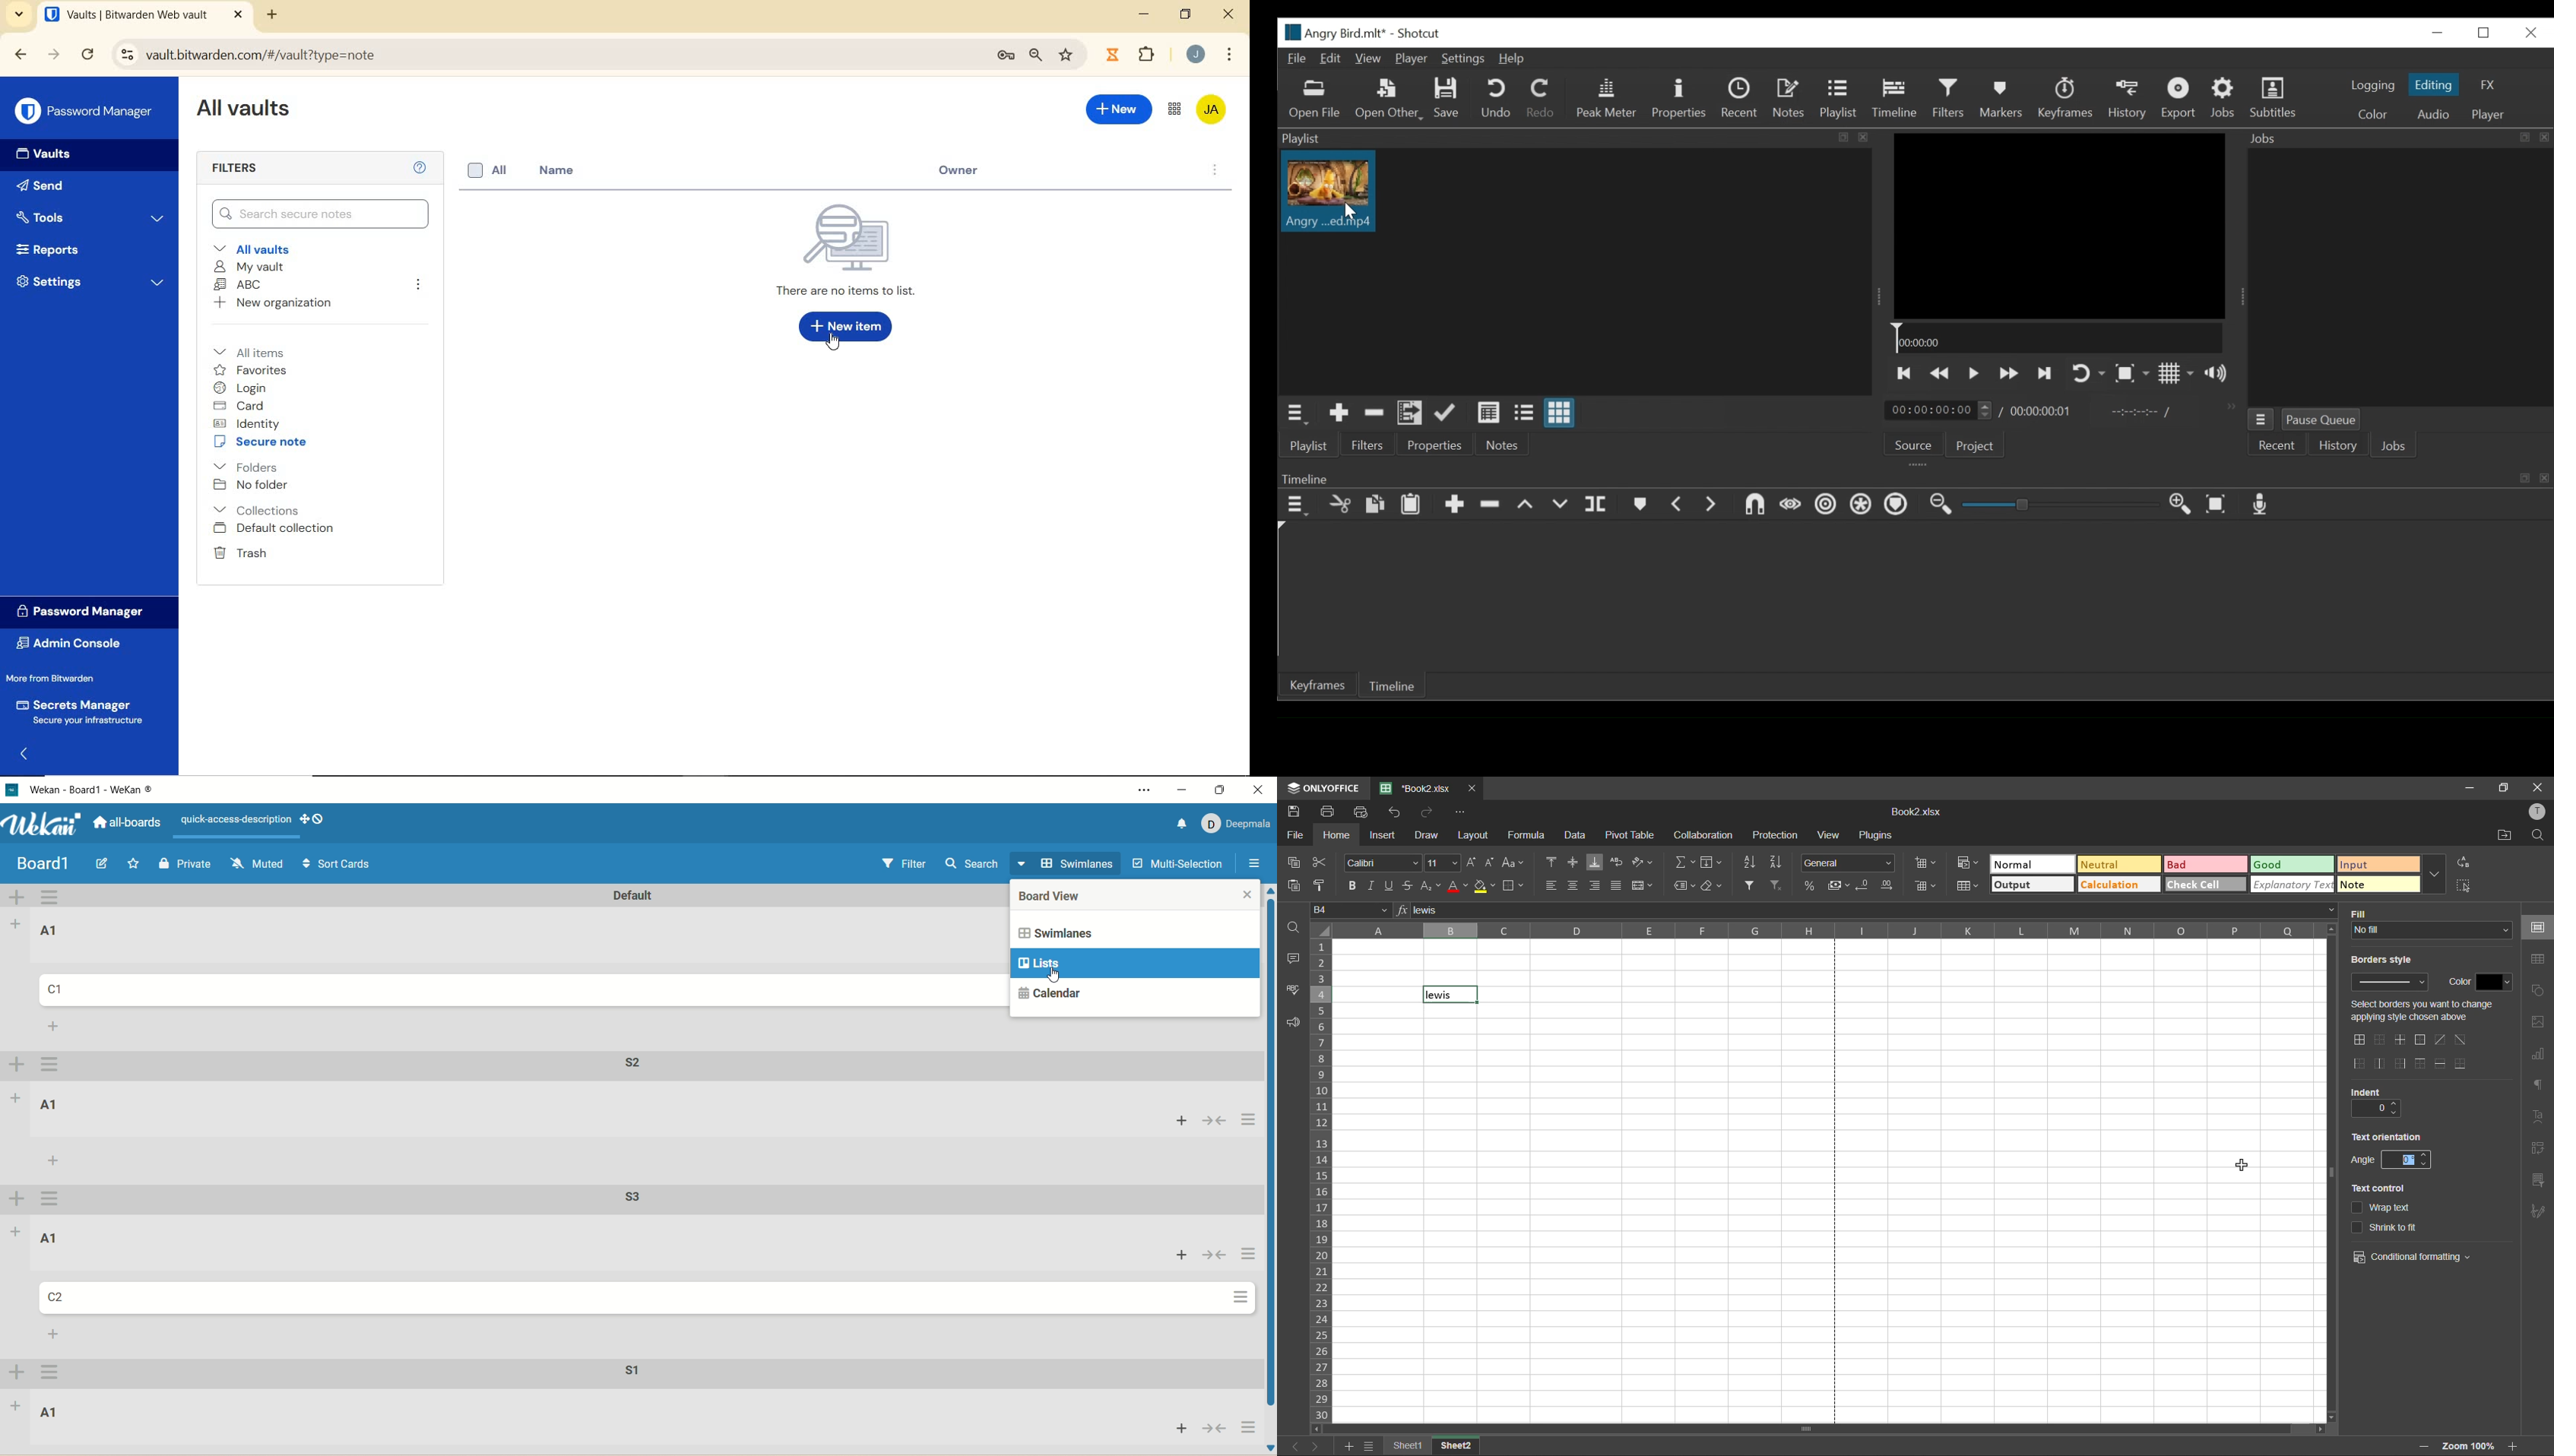  Describe the element at coordinates (2426, 1011) in the screenshot. I see `select change` at that location.